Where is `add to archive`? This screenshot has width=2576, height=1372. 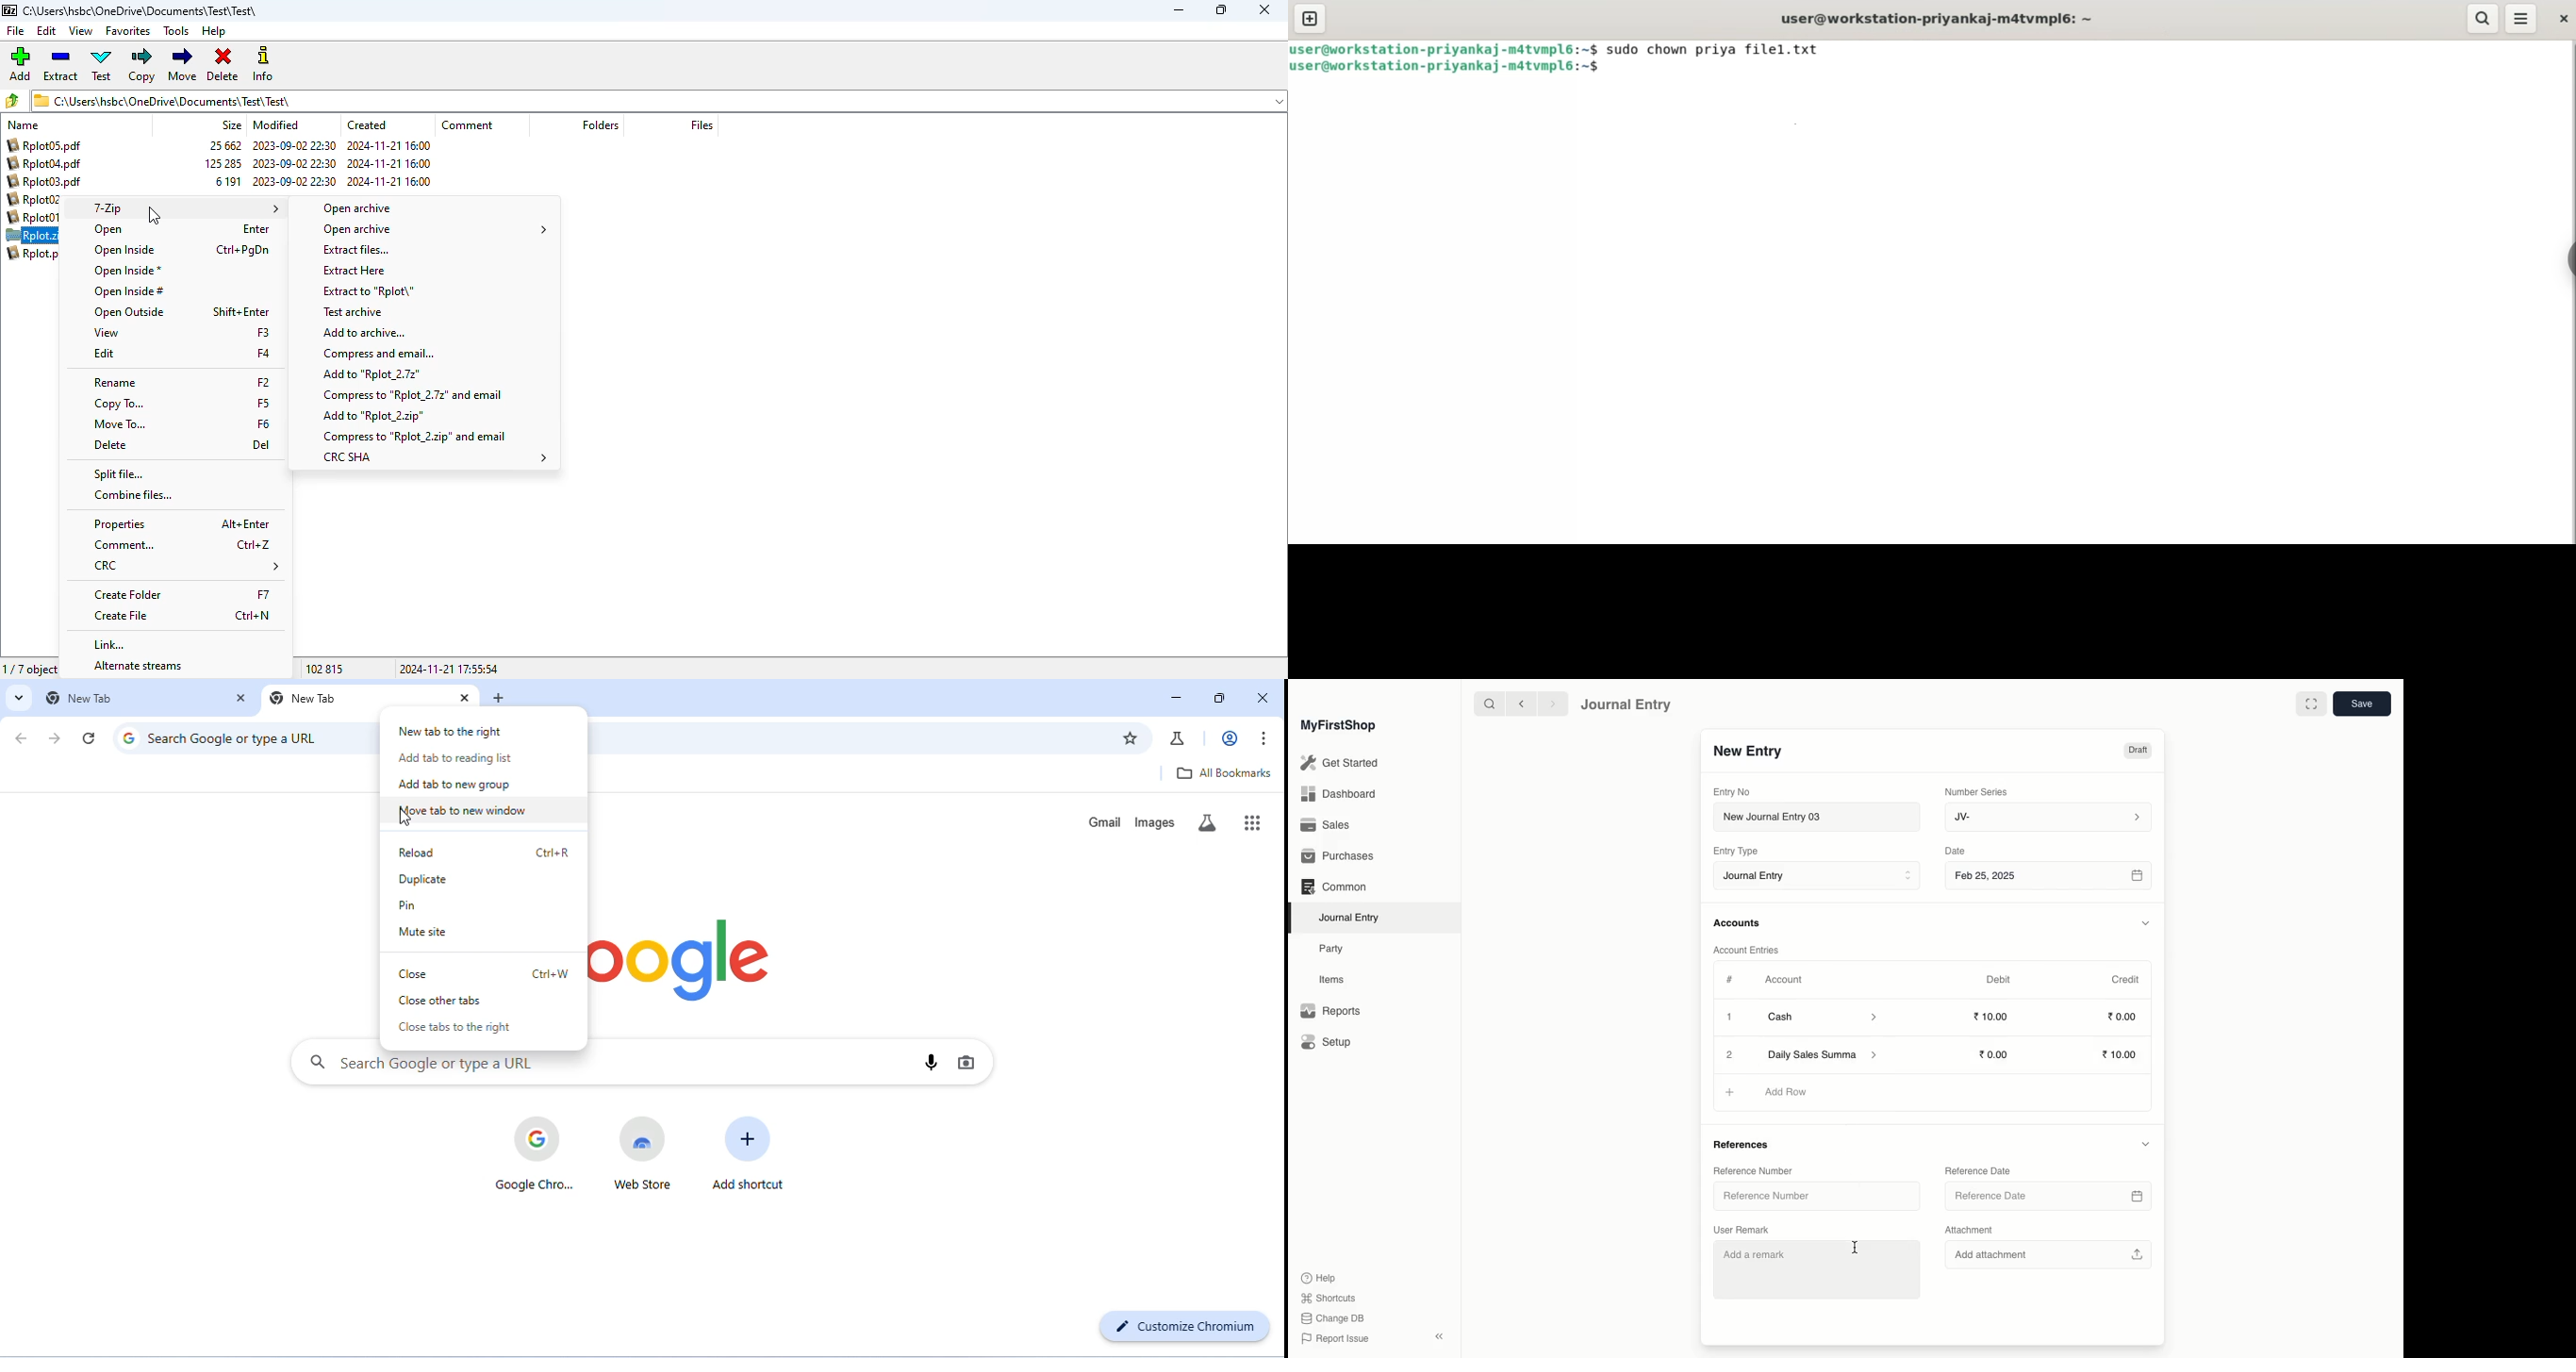 add to archive is located at coordinates (363, 332).